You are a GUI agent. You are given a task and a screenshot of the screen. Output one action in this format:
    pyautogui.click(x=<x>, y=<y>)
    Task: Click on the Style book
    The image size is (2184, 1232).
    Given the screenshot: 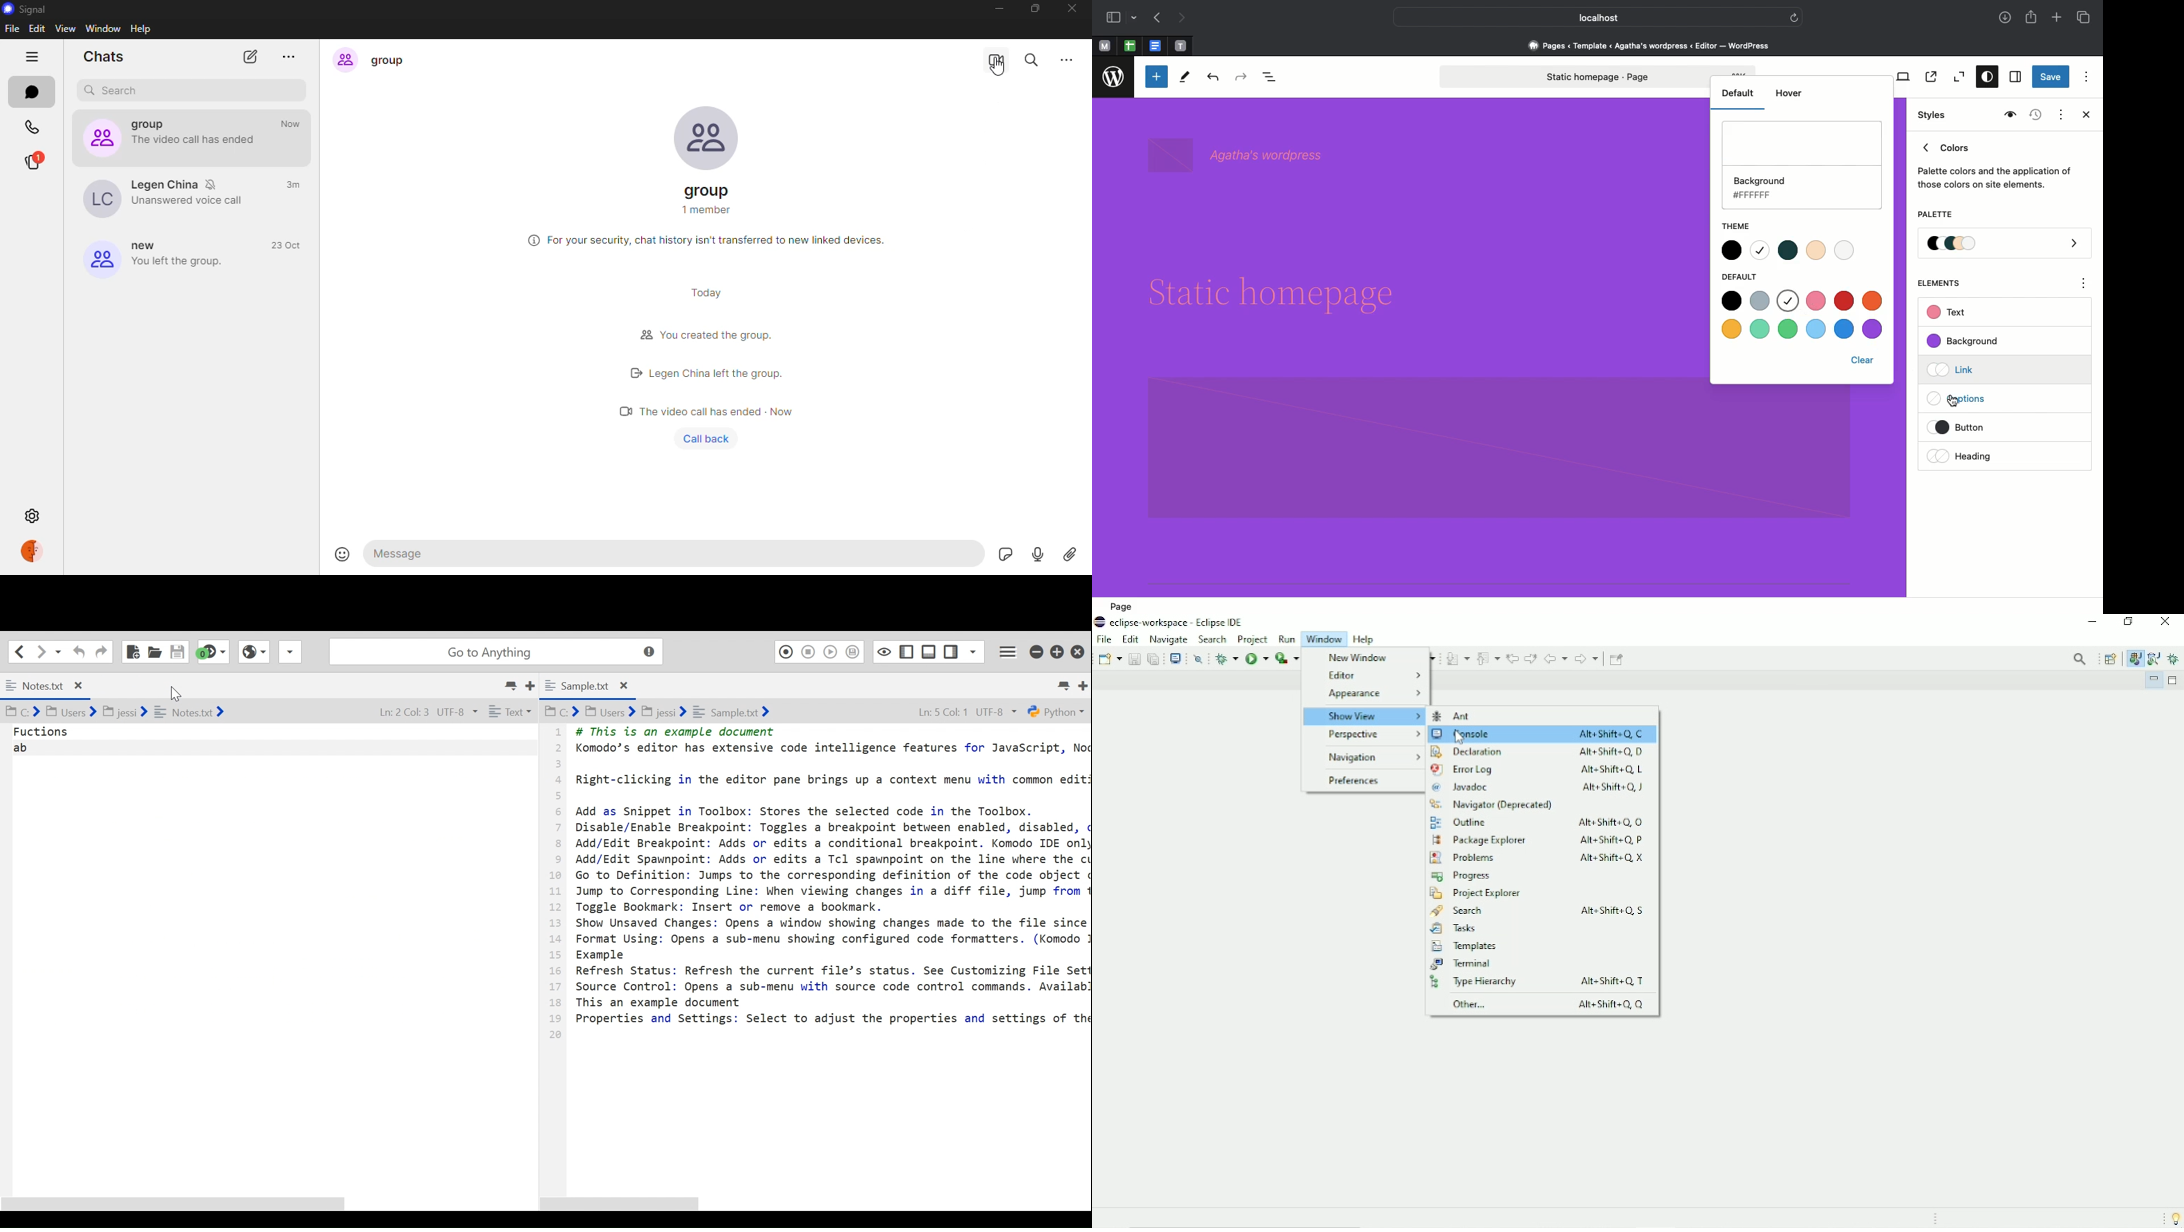 What is the action you would take?
    pyautogui.click(x=2009, y=115)
    